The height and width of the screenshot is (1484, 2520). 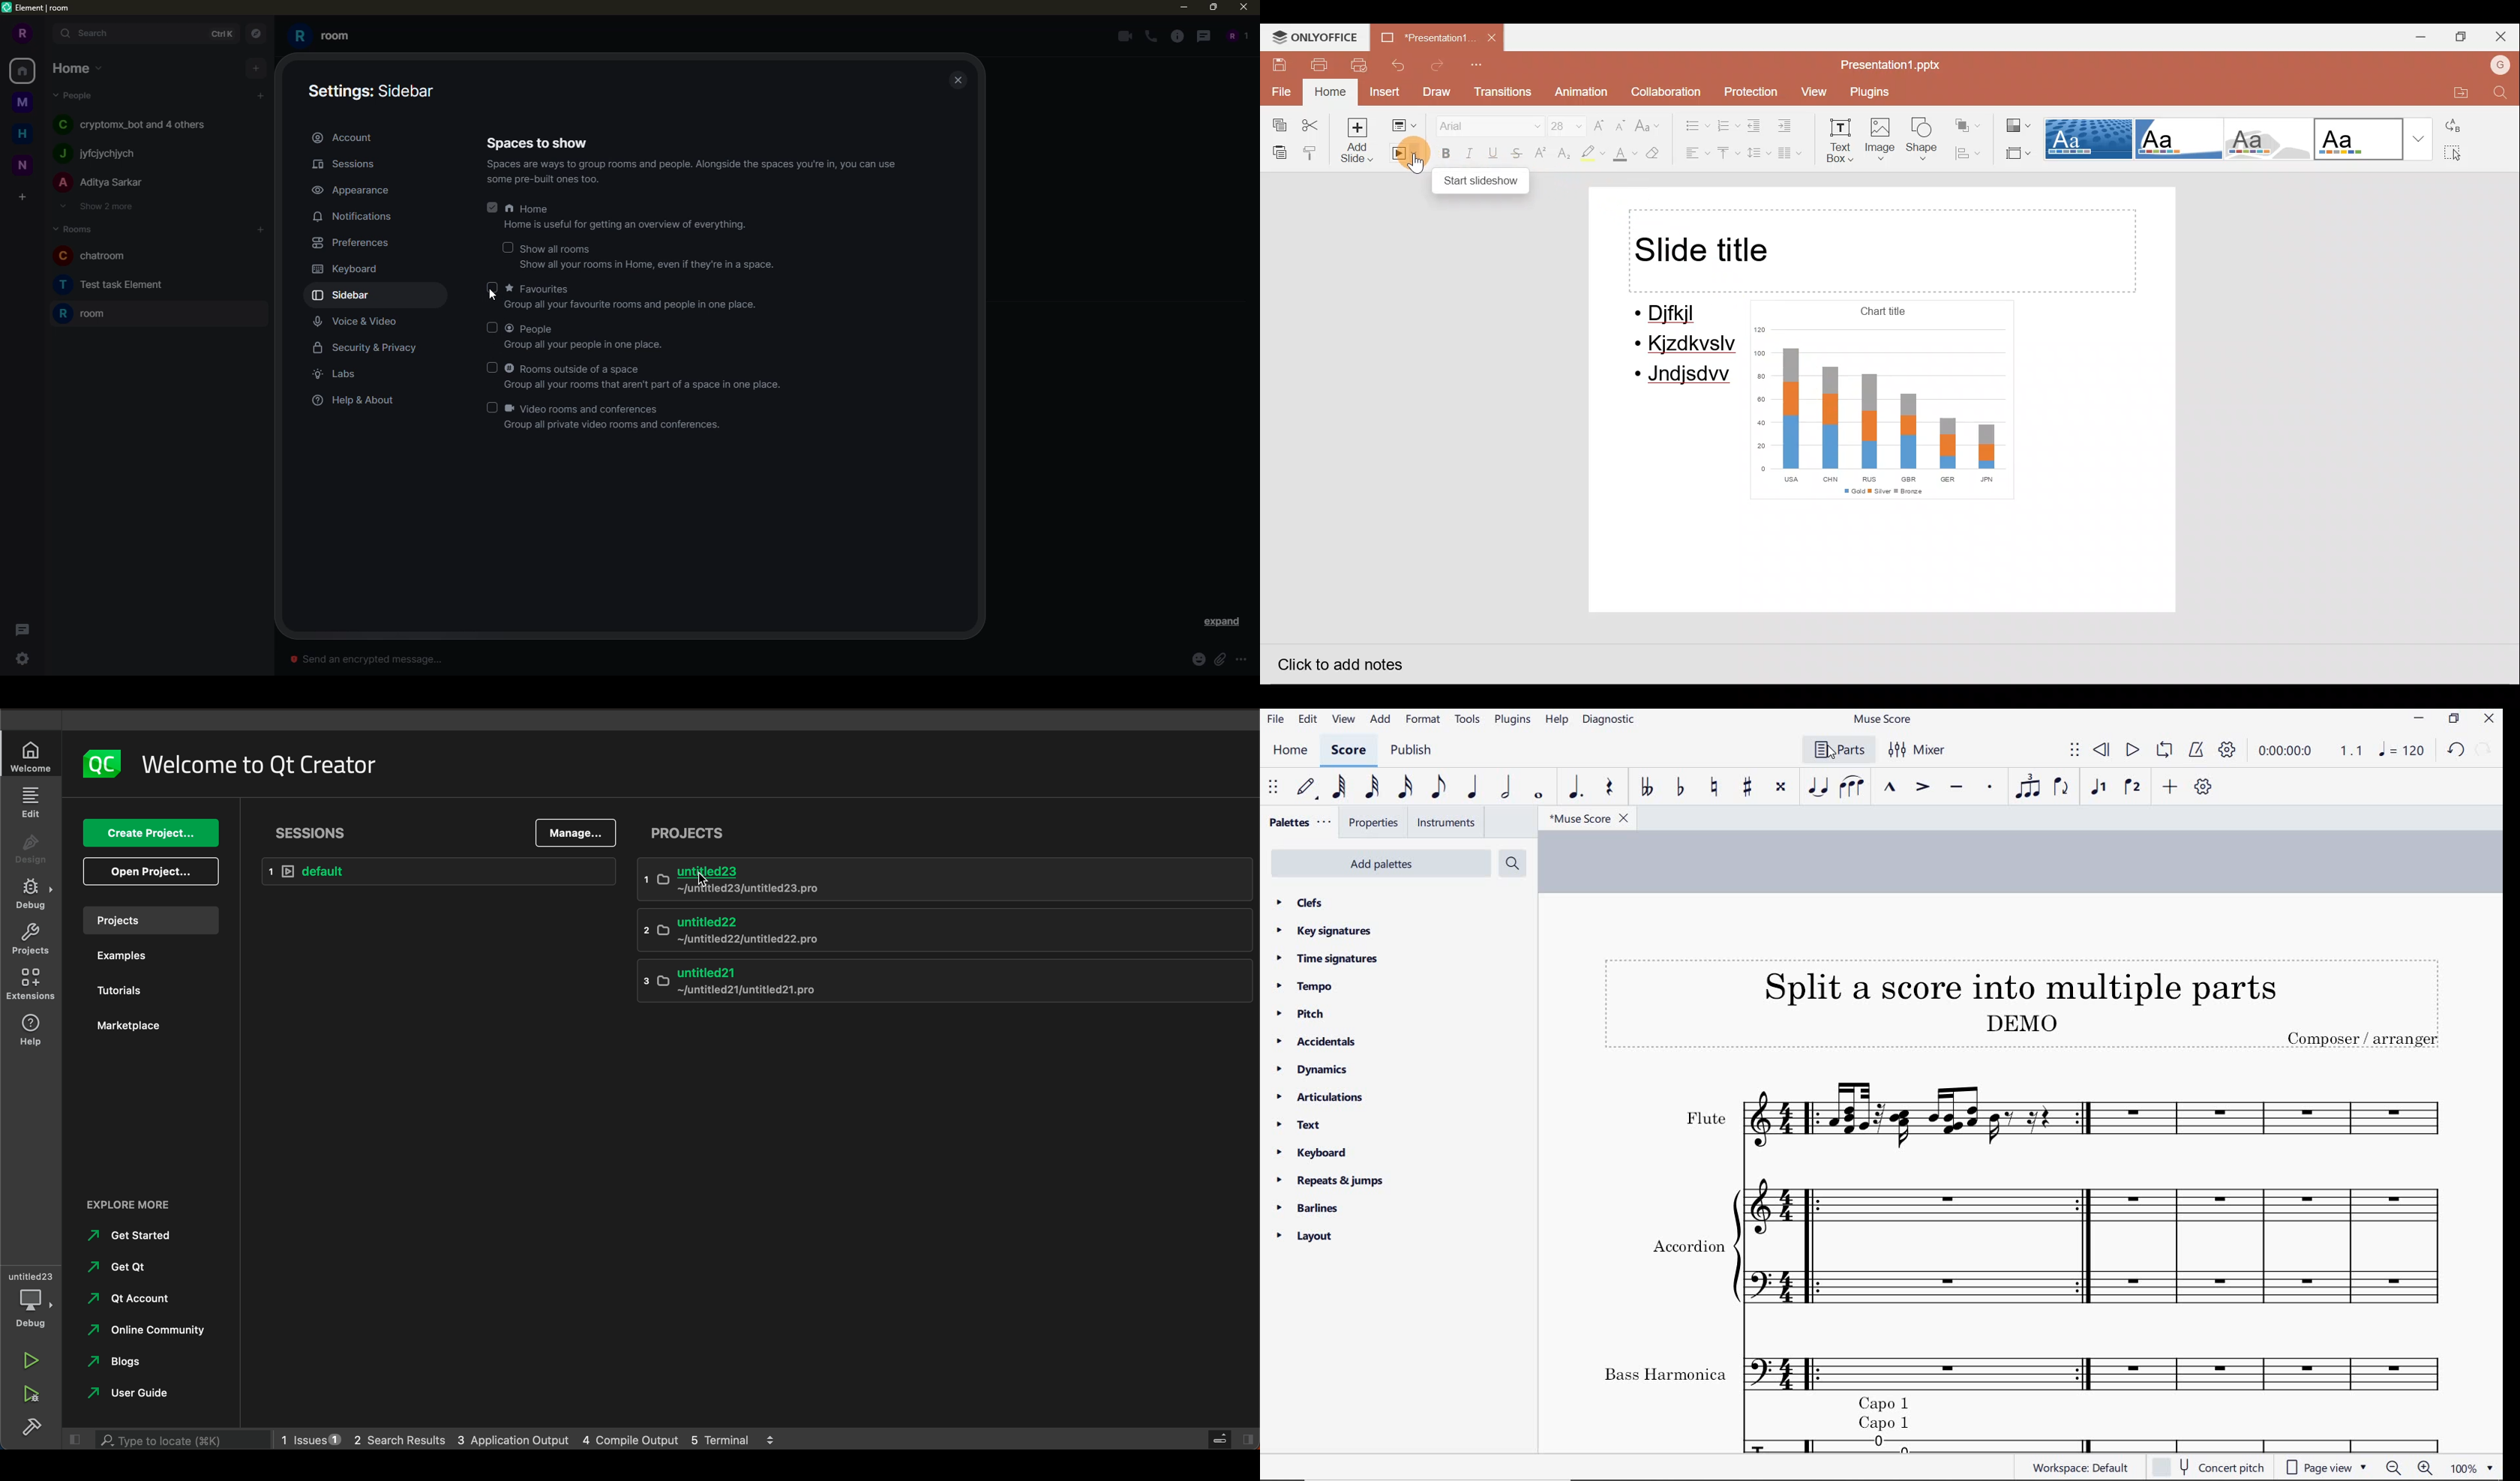 I want to click on Strikethrough, so click(x=1513, y=153).